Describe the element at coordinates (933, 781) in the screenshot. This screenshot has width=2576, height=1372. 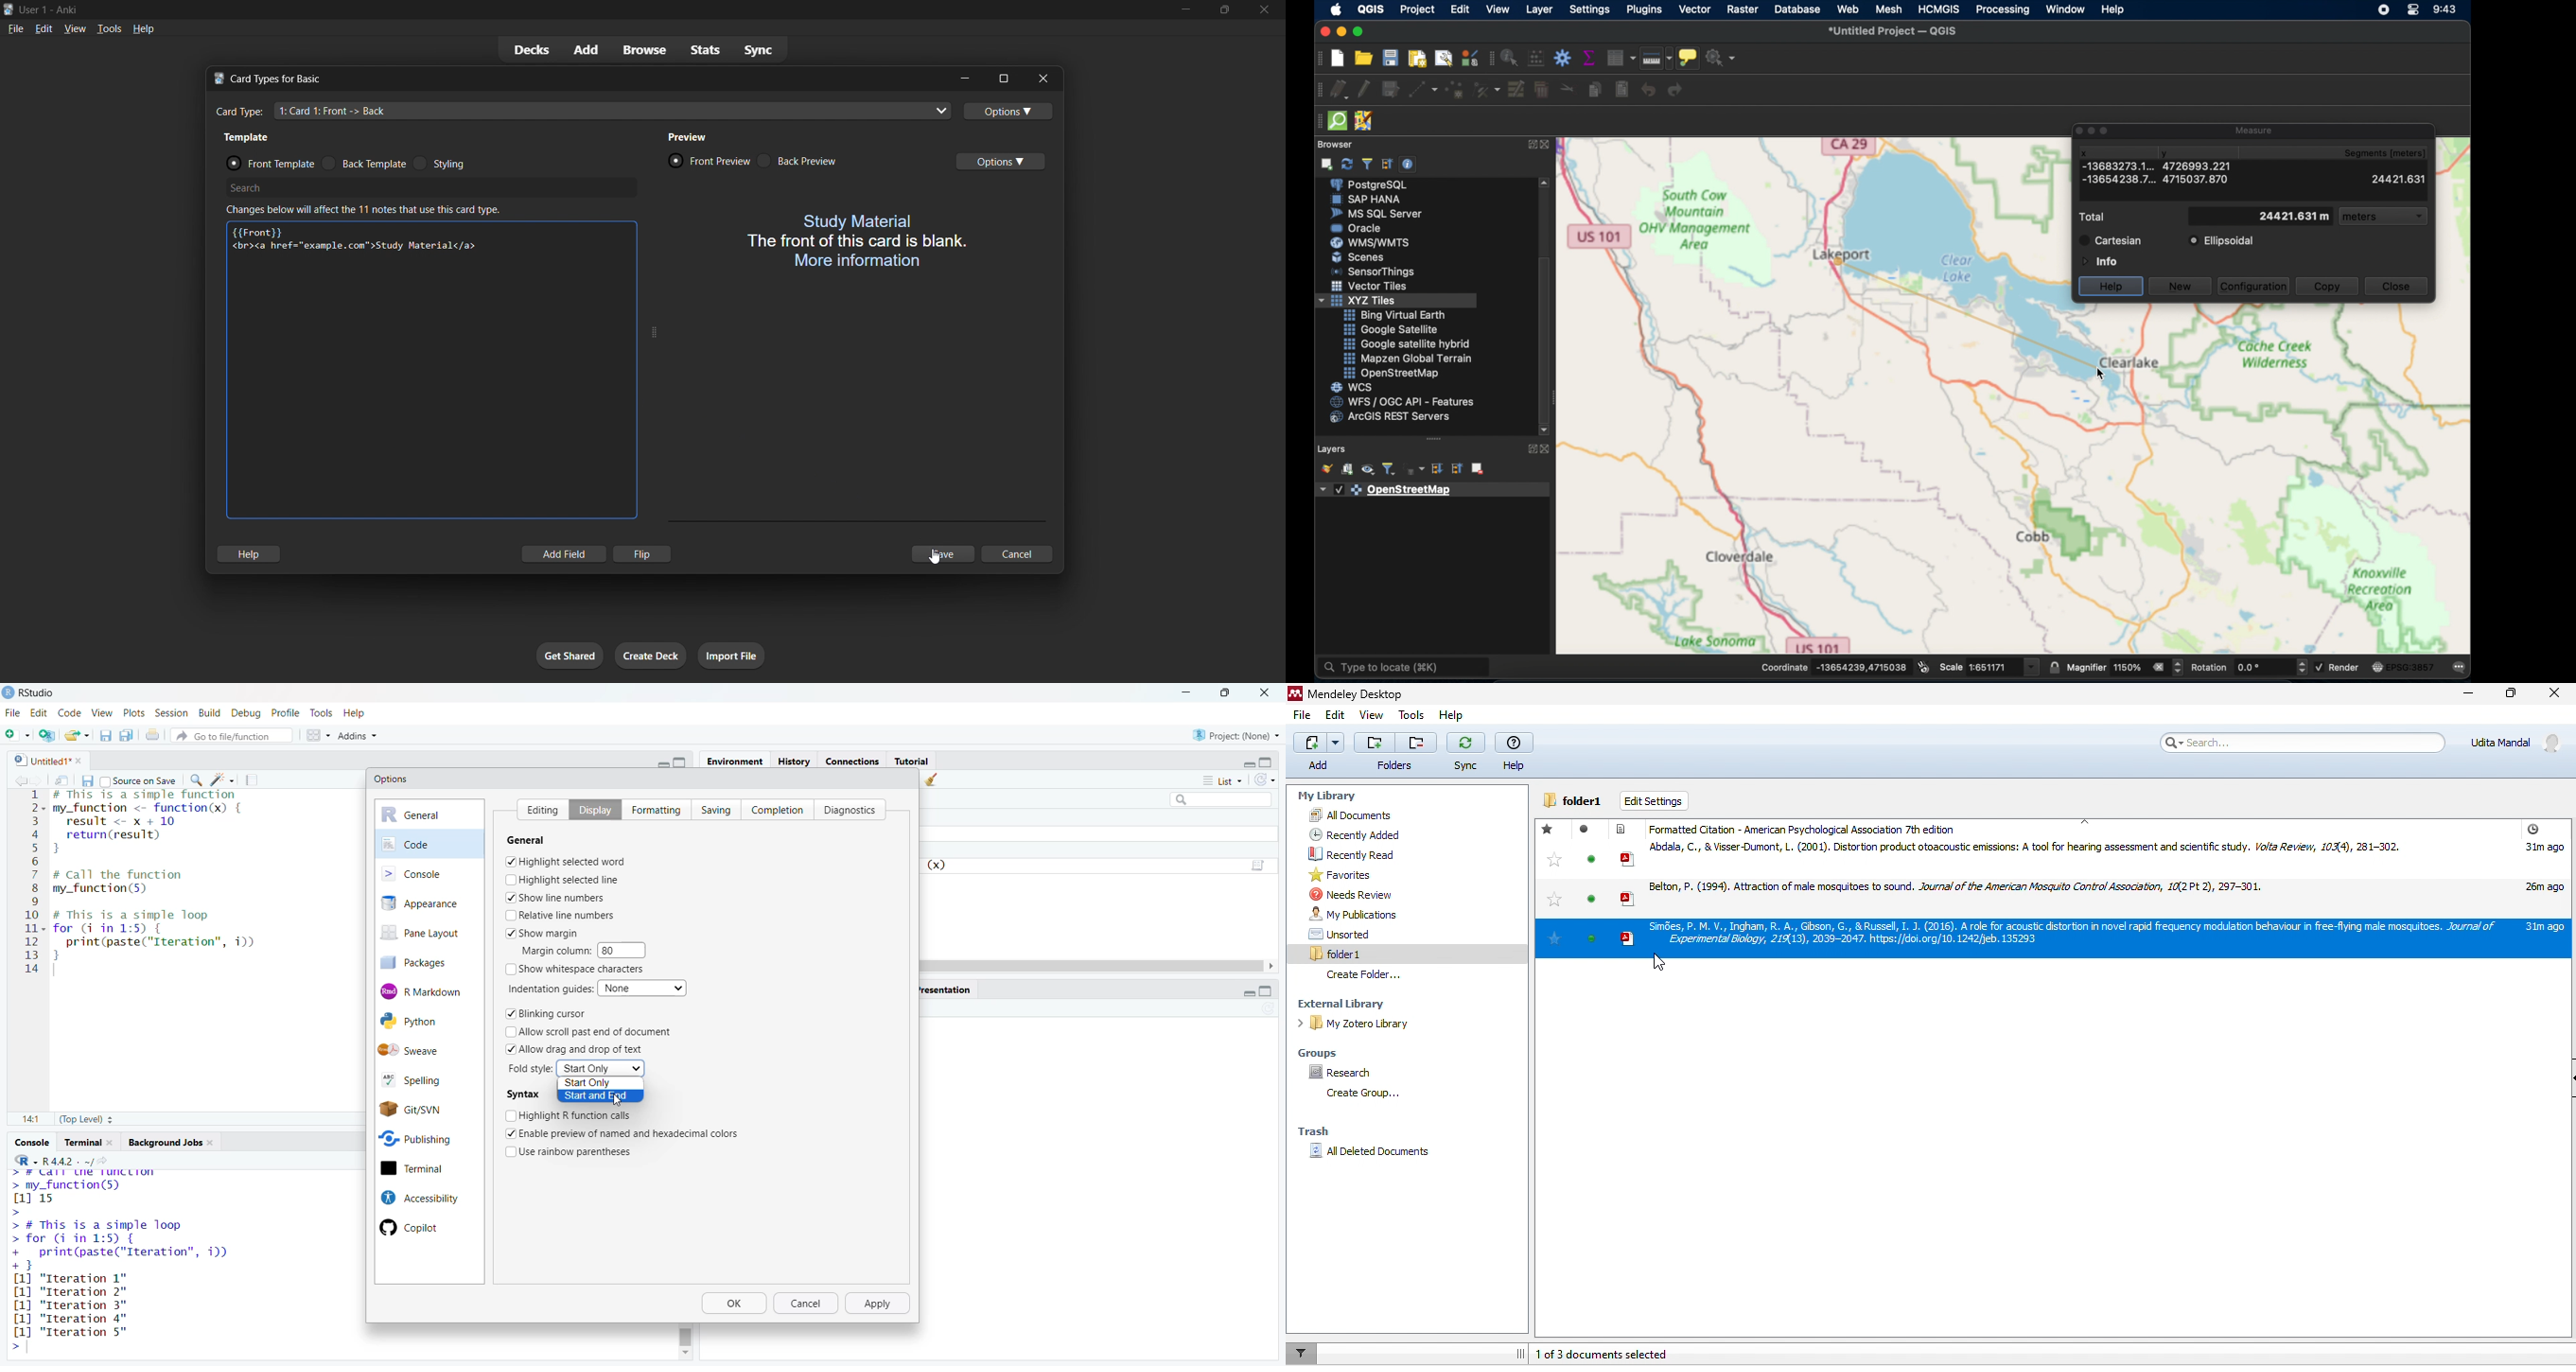
I see `clear objects from the workspace` at that location.